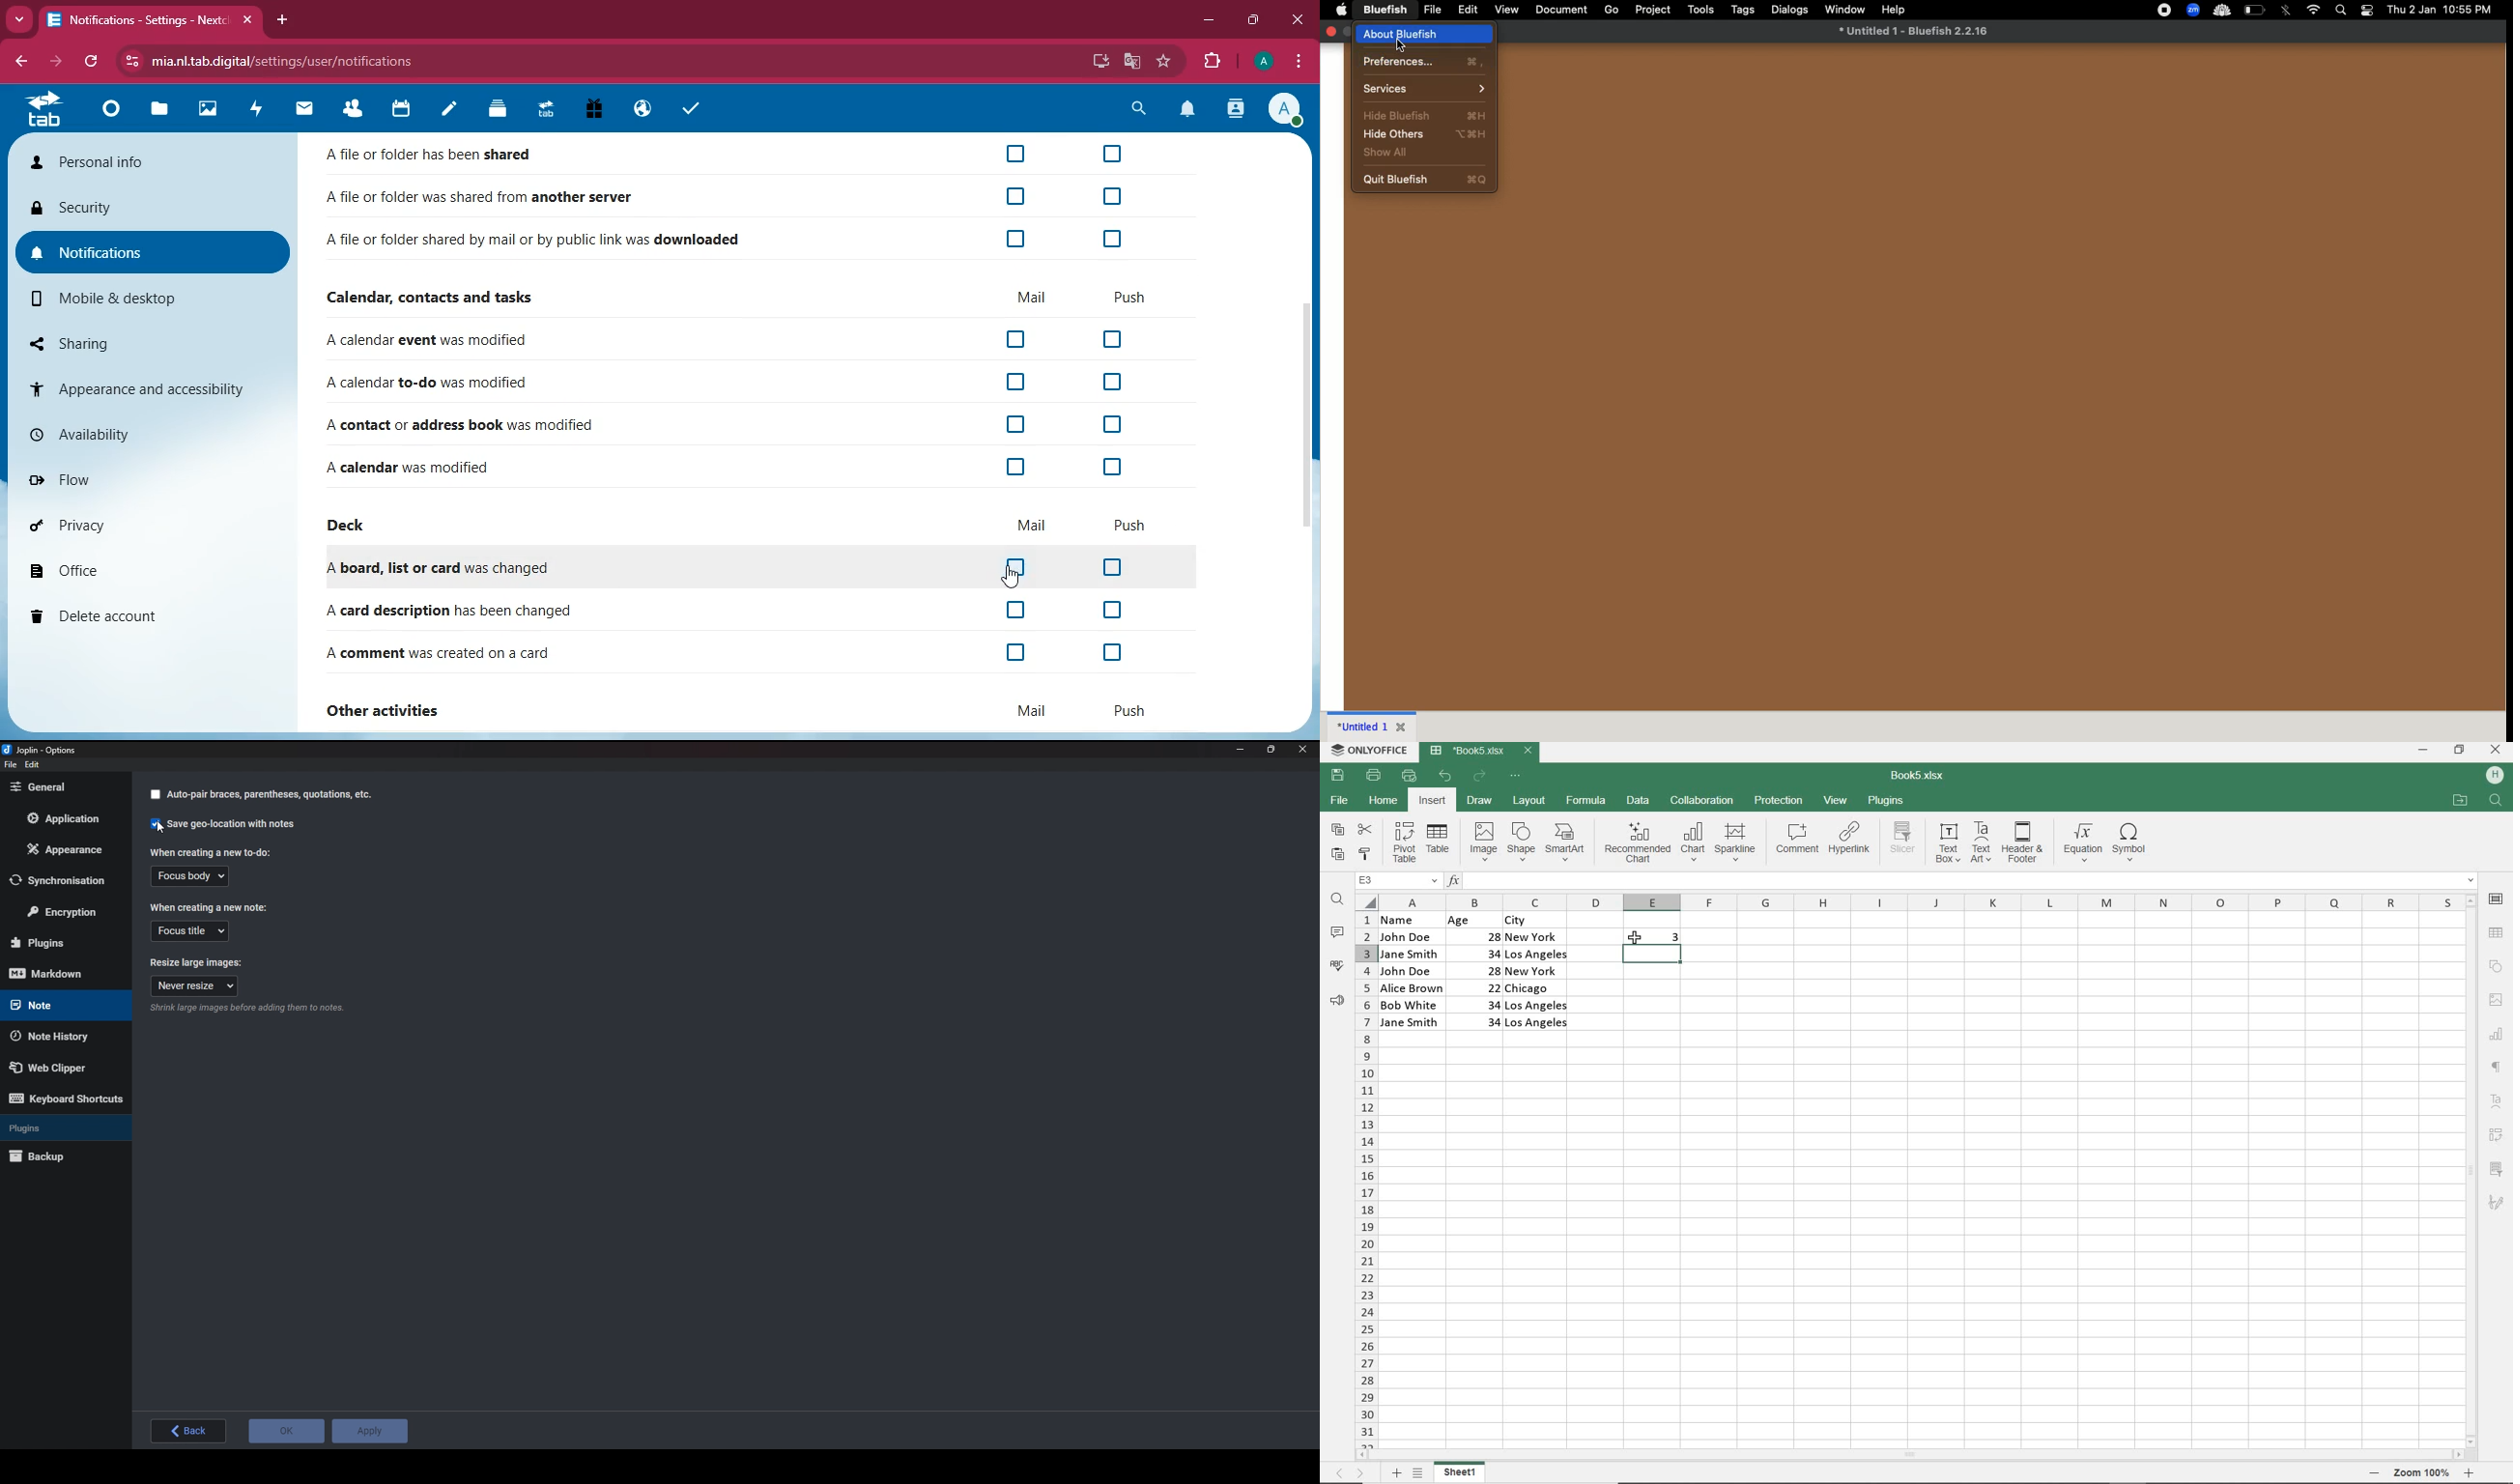  I want to click on When creating a new to do, so click(209, 854).